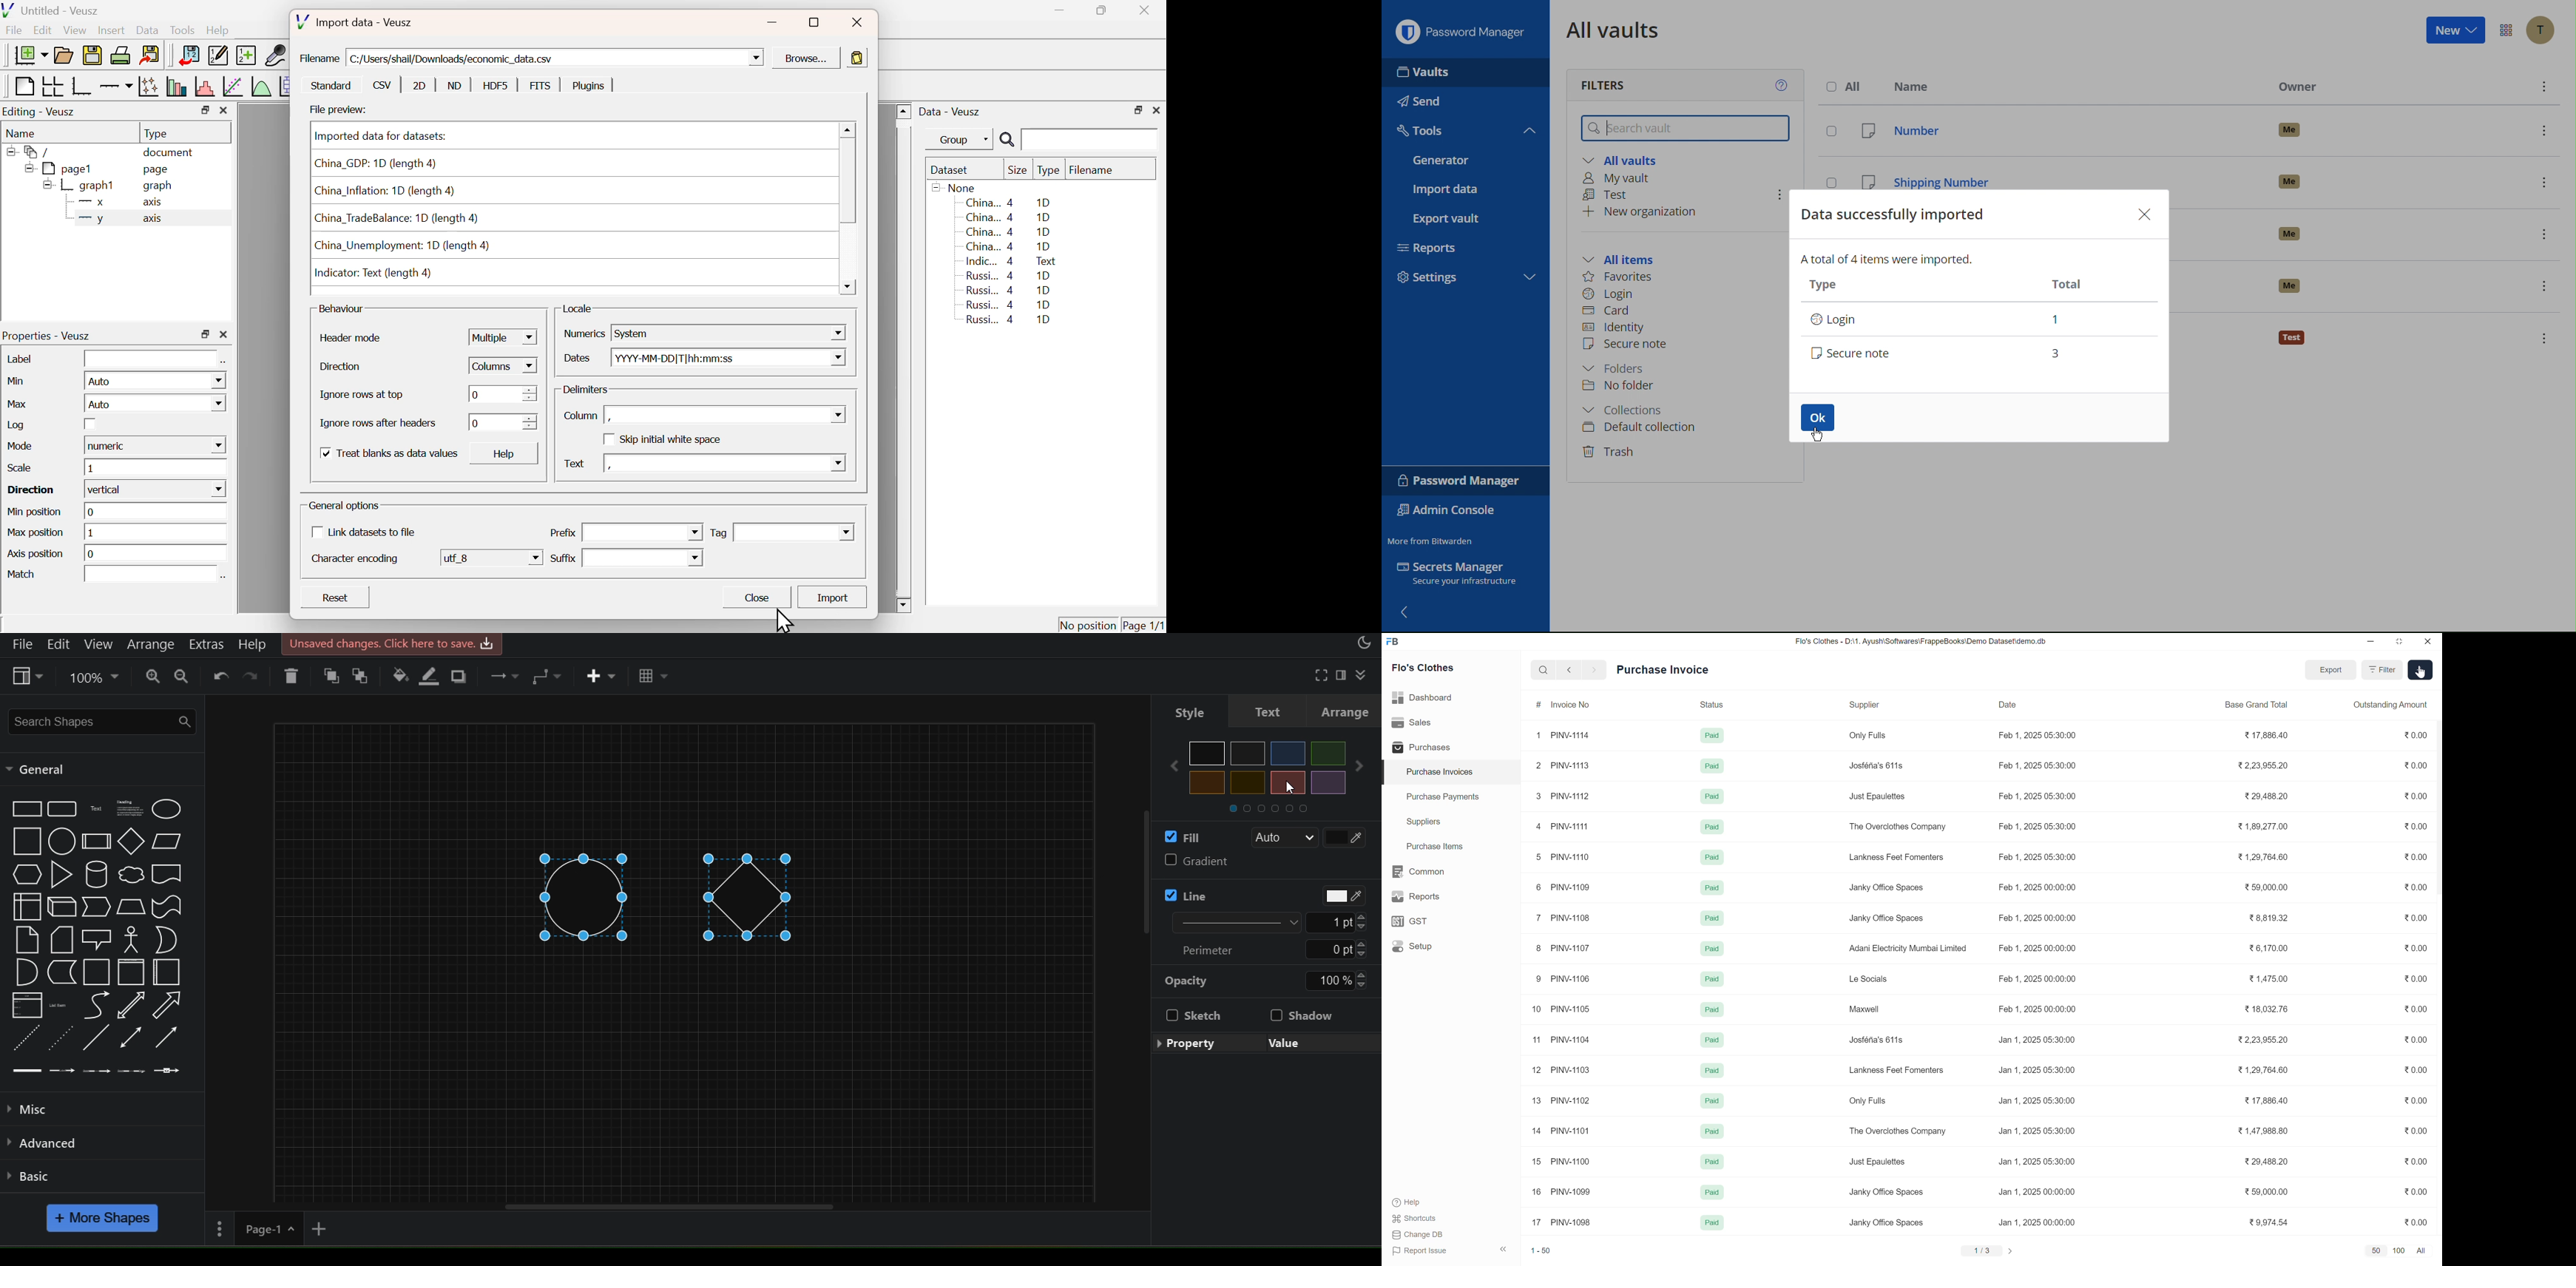 The width and height of the screenshot is (2576, 1288). What do you see at coordinates (2267, 888) in the screenshot?
I see `59,000.00` at bounding box center [2267, 888].